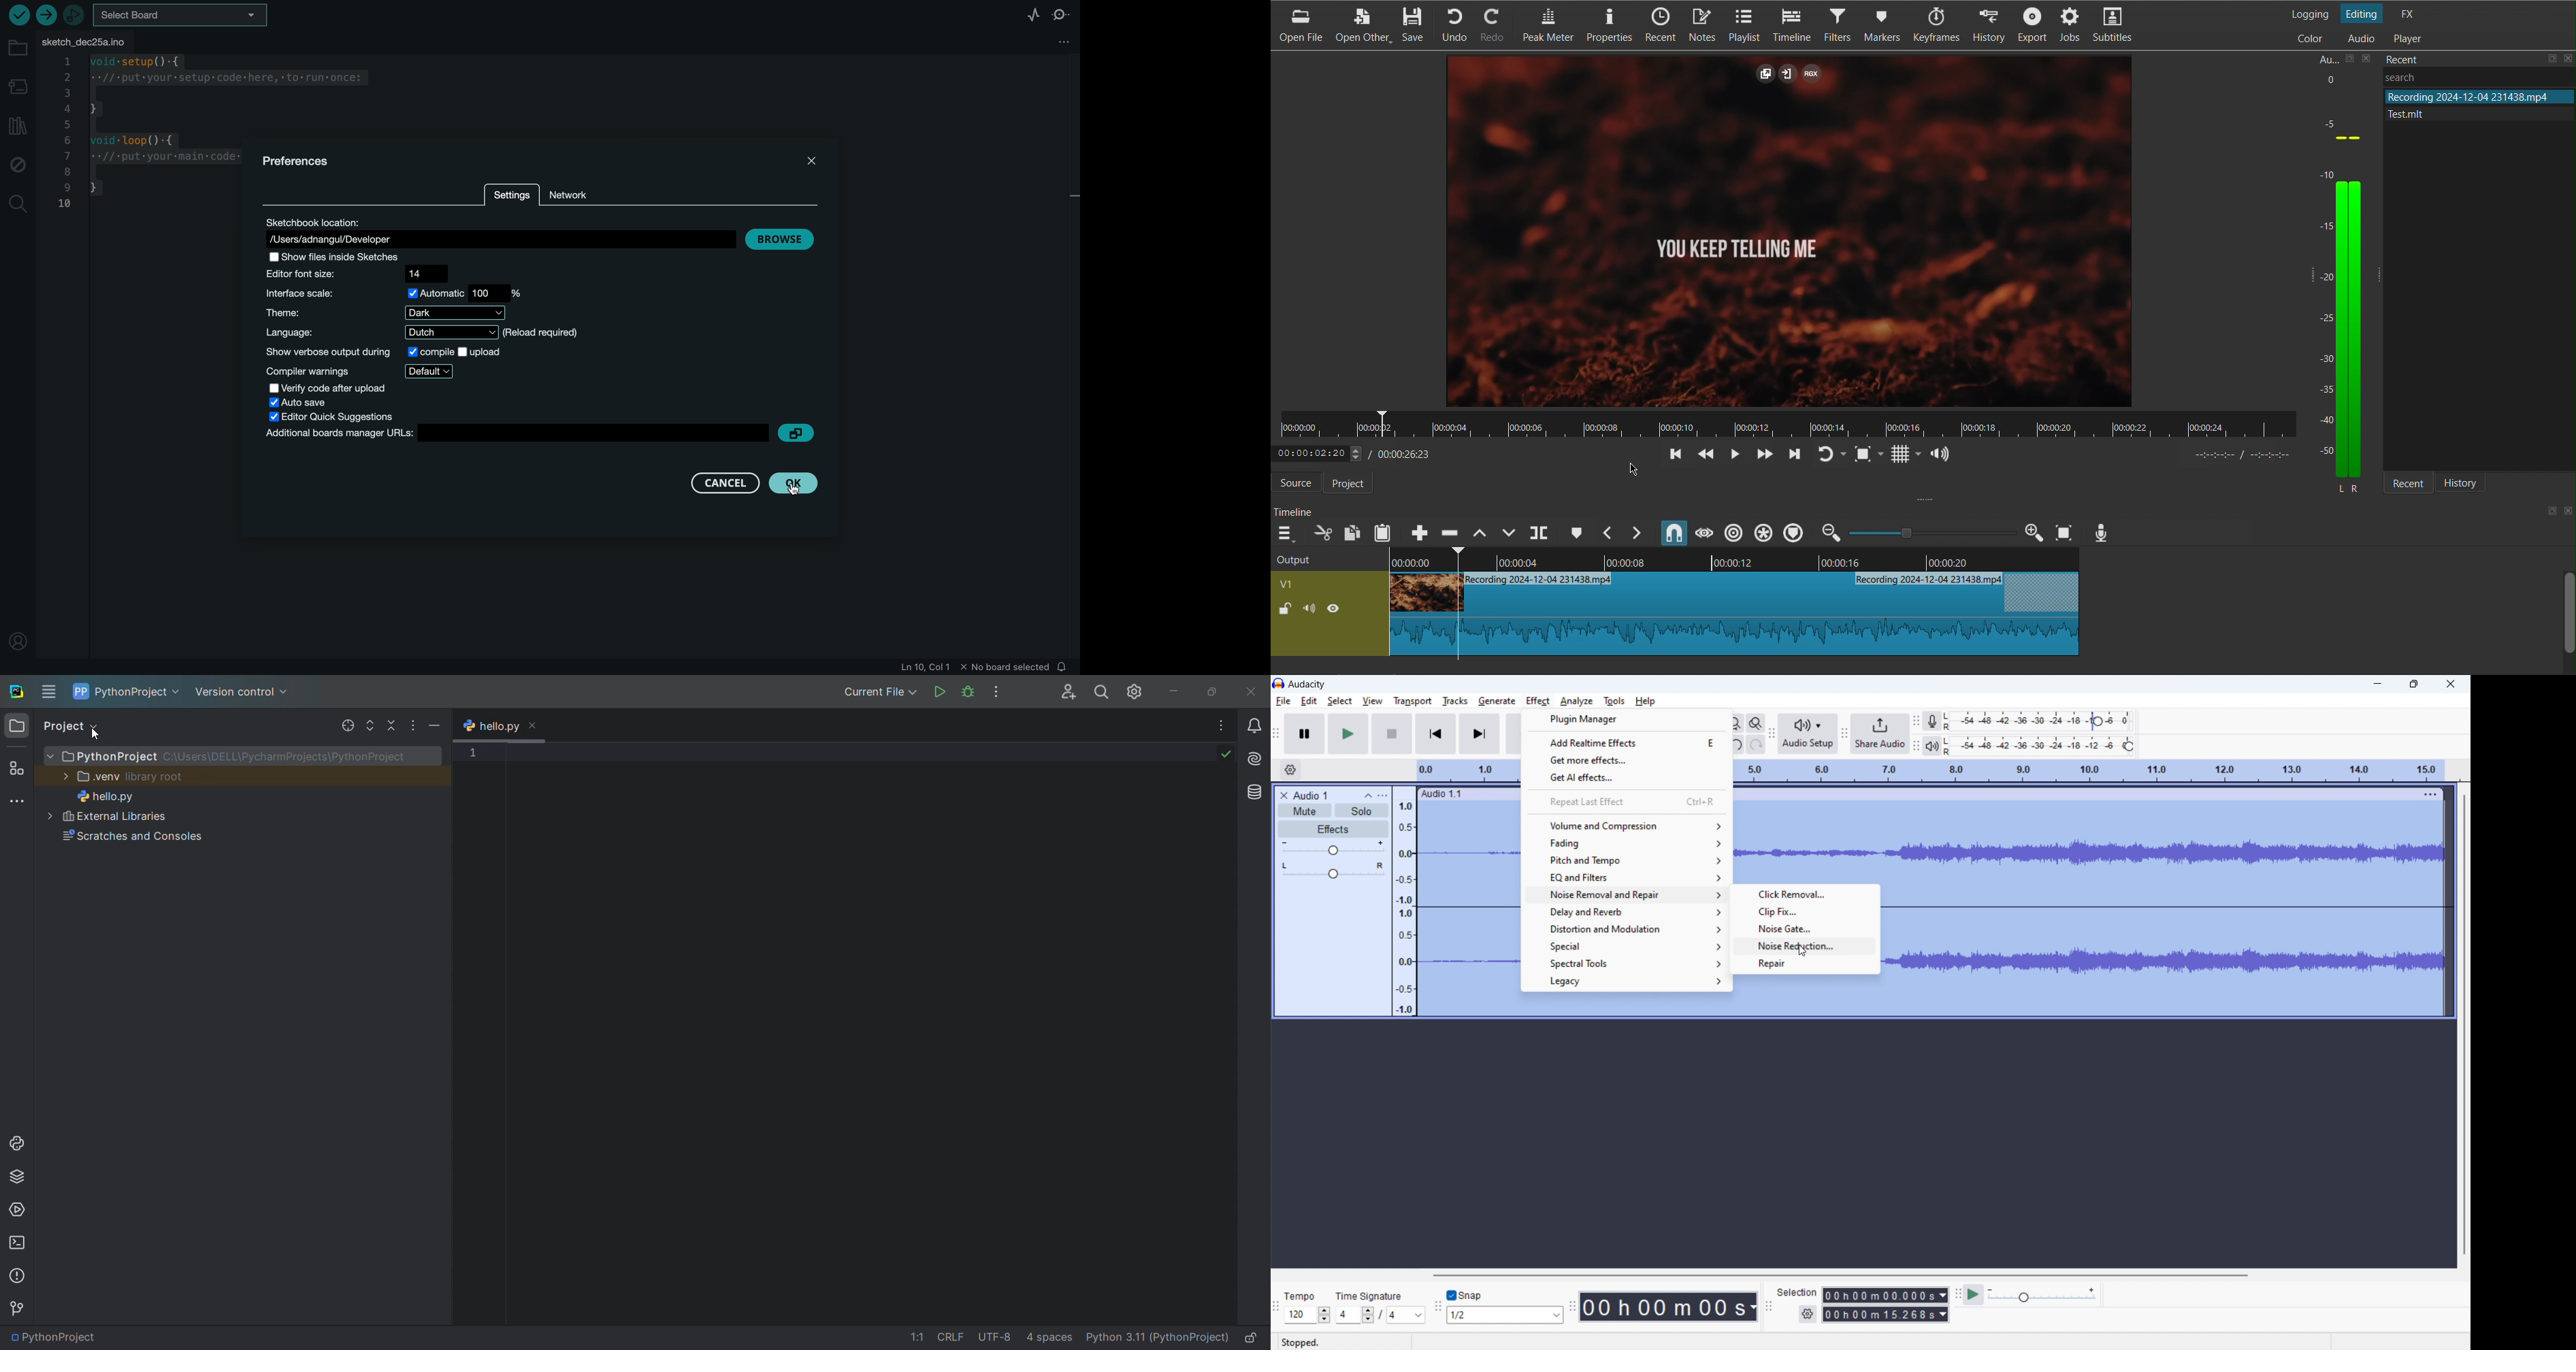  What do you see at coordinates (1417, 533) in the screenshot?
I see `Append` at bounding box center [1417, 533].